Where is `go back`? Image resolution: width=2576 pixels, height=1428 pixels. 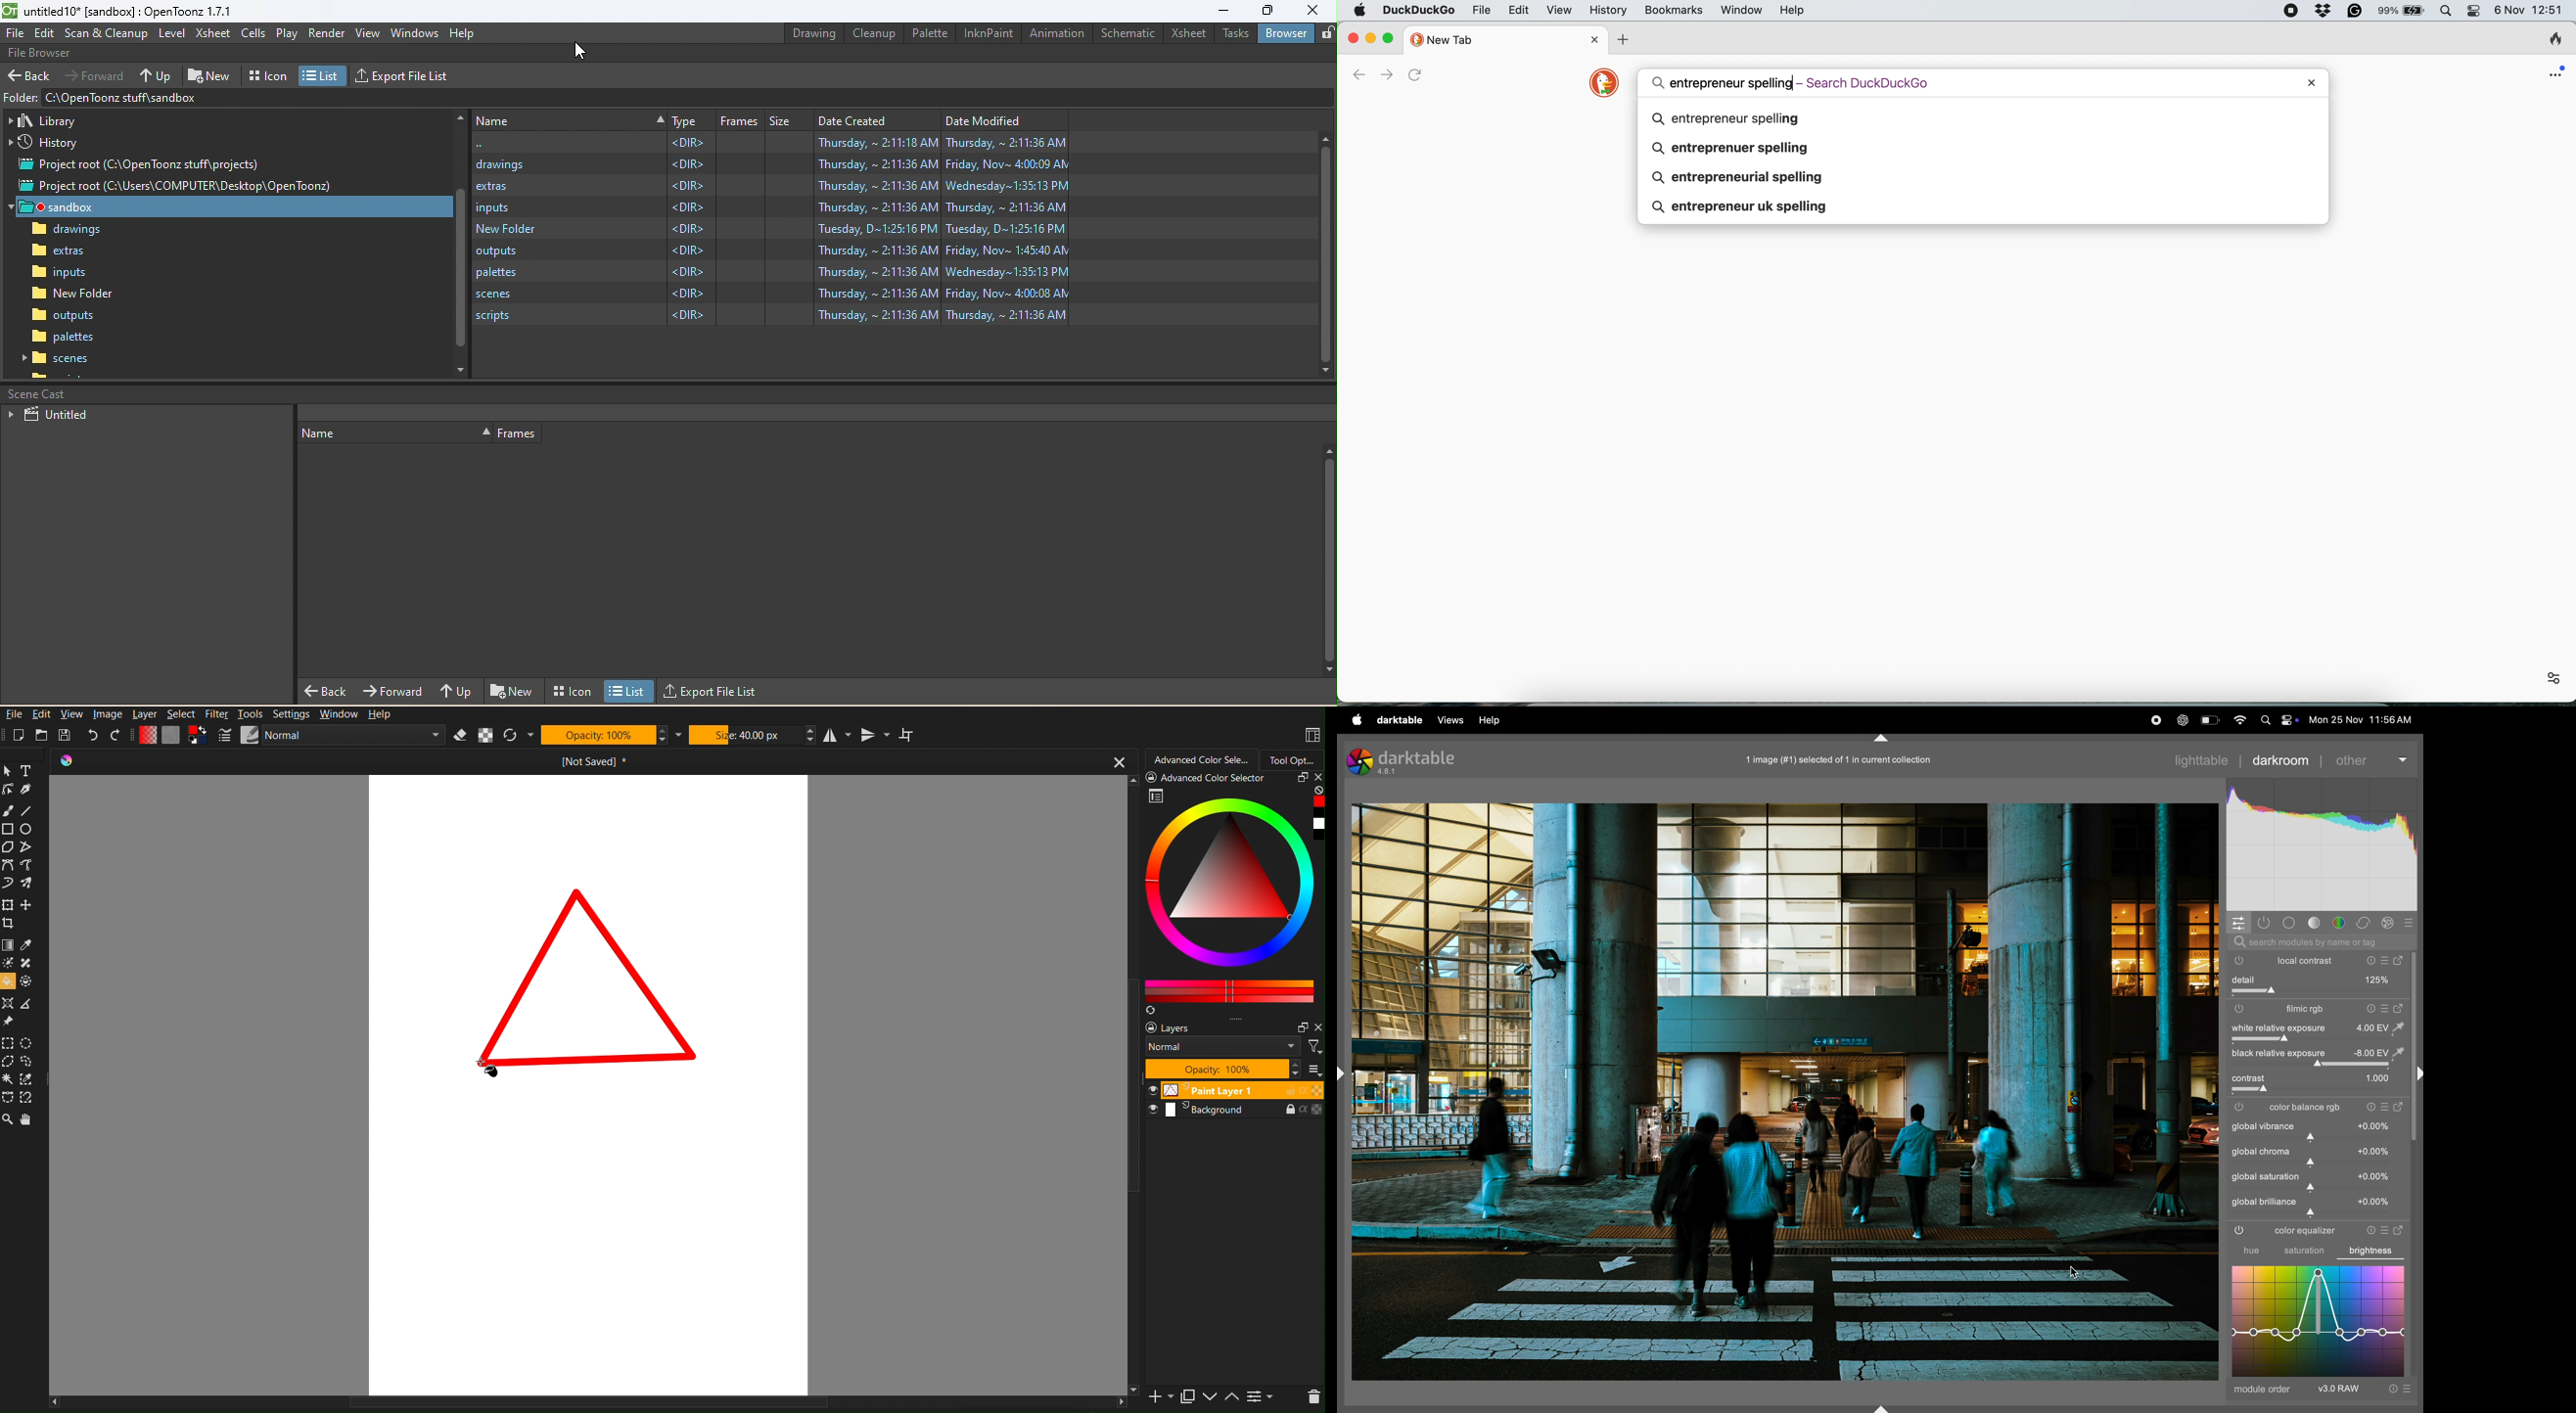
go back is located at coordinates (1362, 76).